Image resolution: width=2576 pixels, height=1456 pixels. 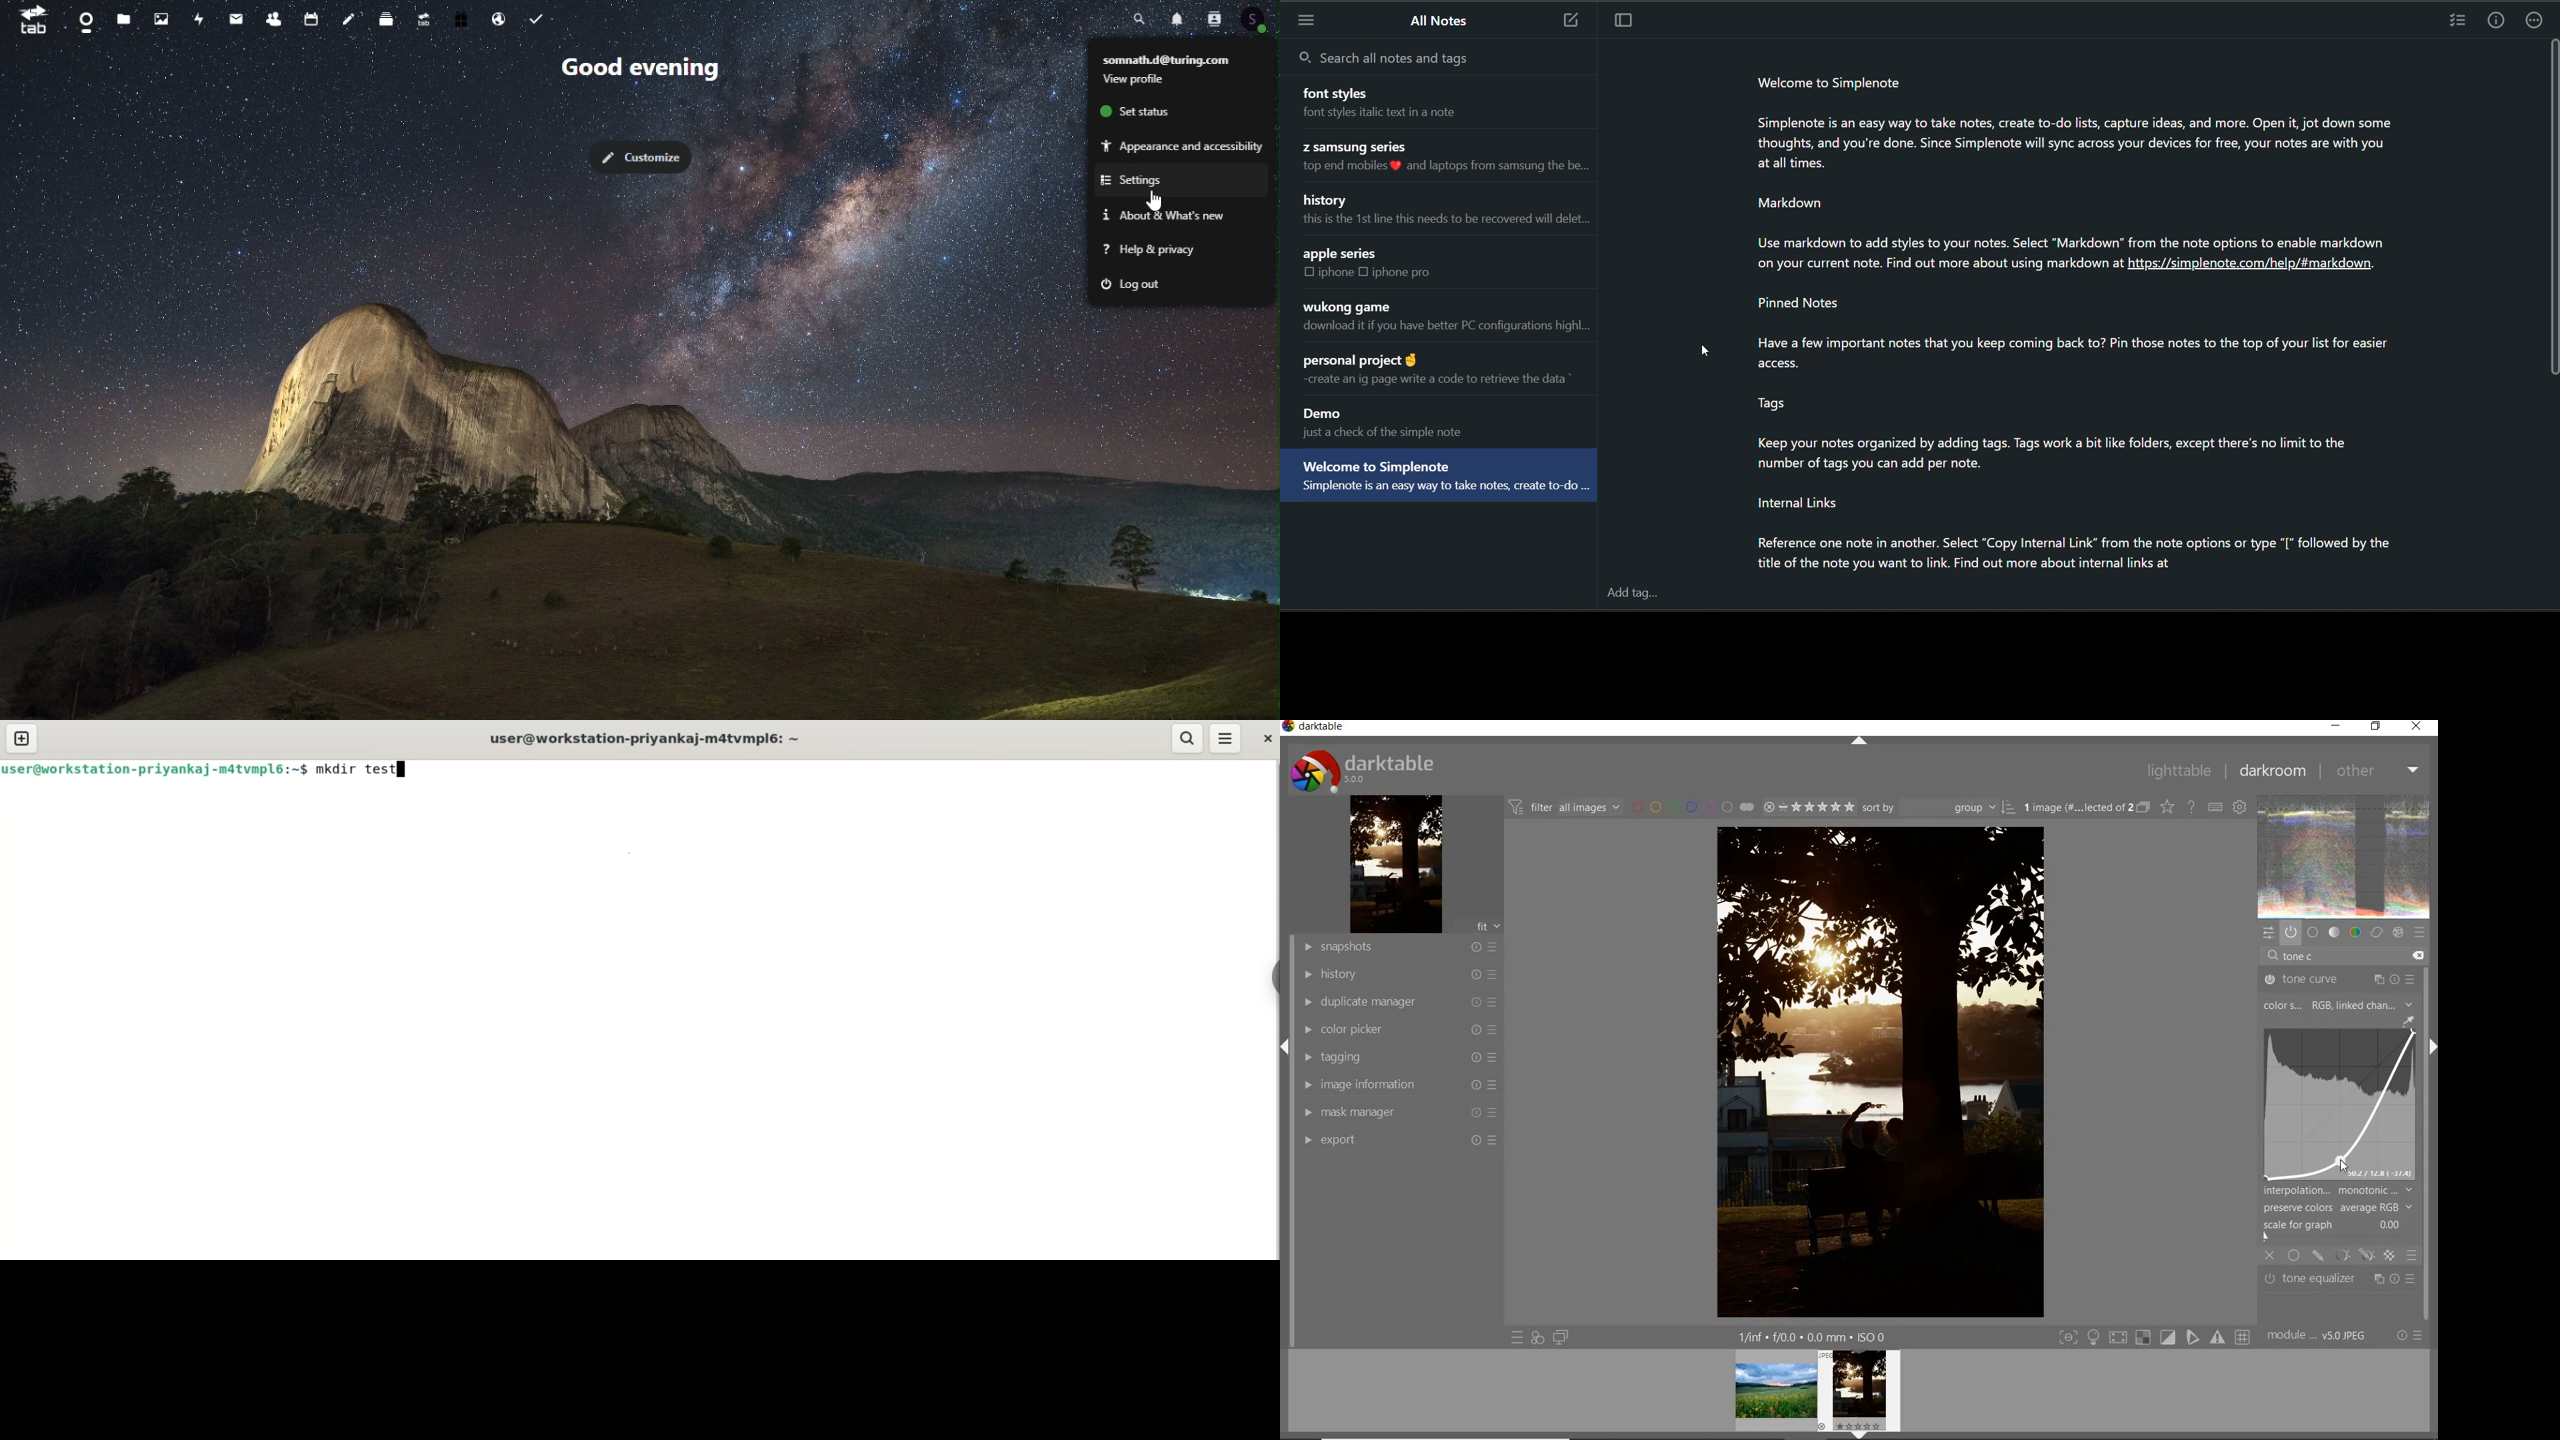 What do you see at coordinates (1925, 265) in the screenshot?
I see `on your current note. Find out more about using markdown at` at bounding box center [1925, 265].